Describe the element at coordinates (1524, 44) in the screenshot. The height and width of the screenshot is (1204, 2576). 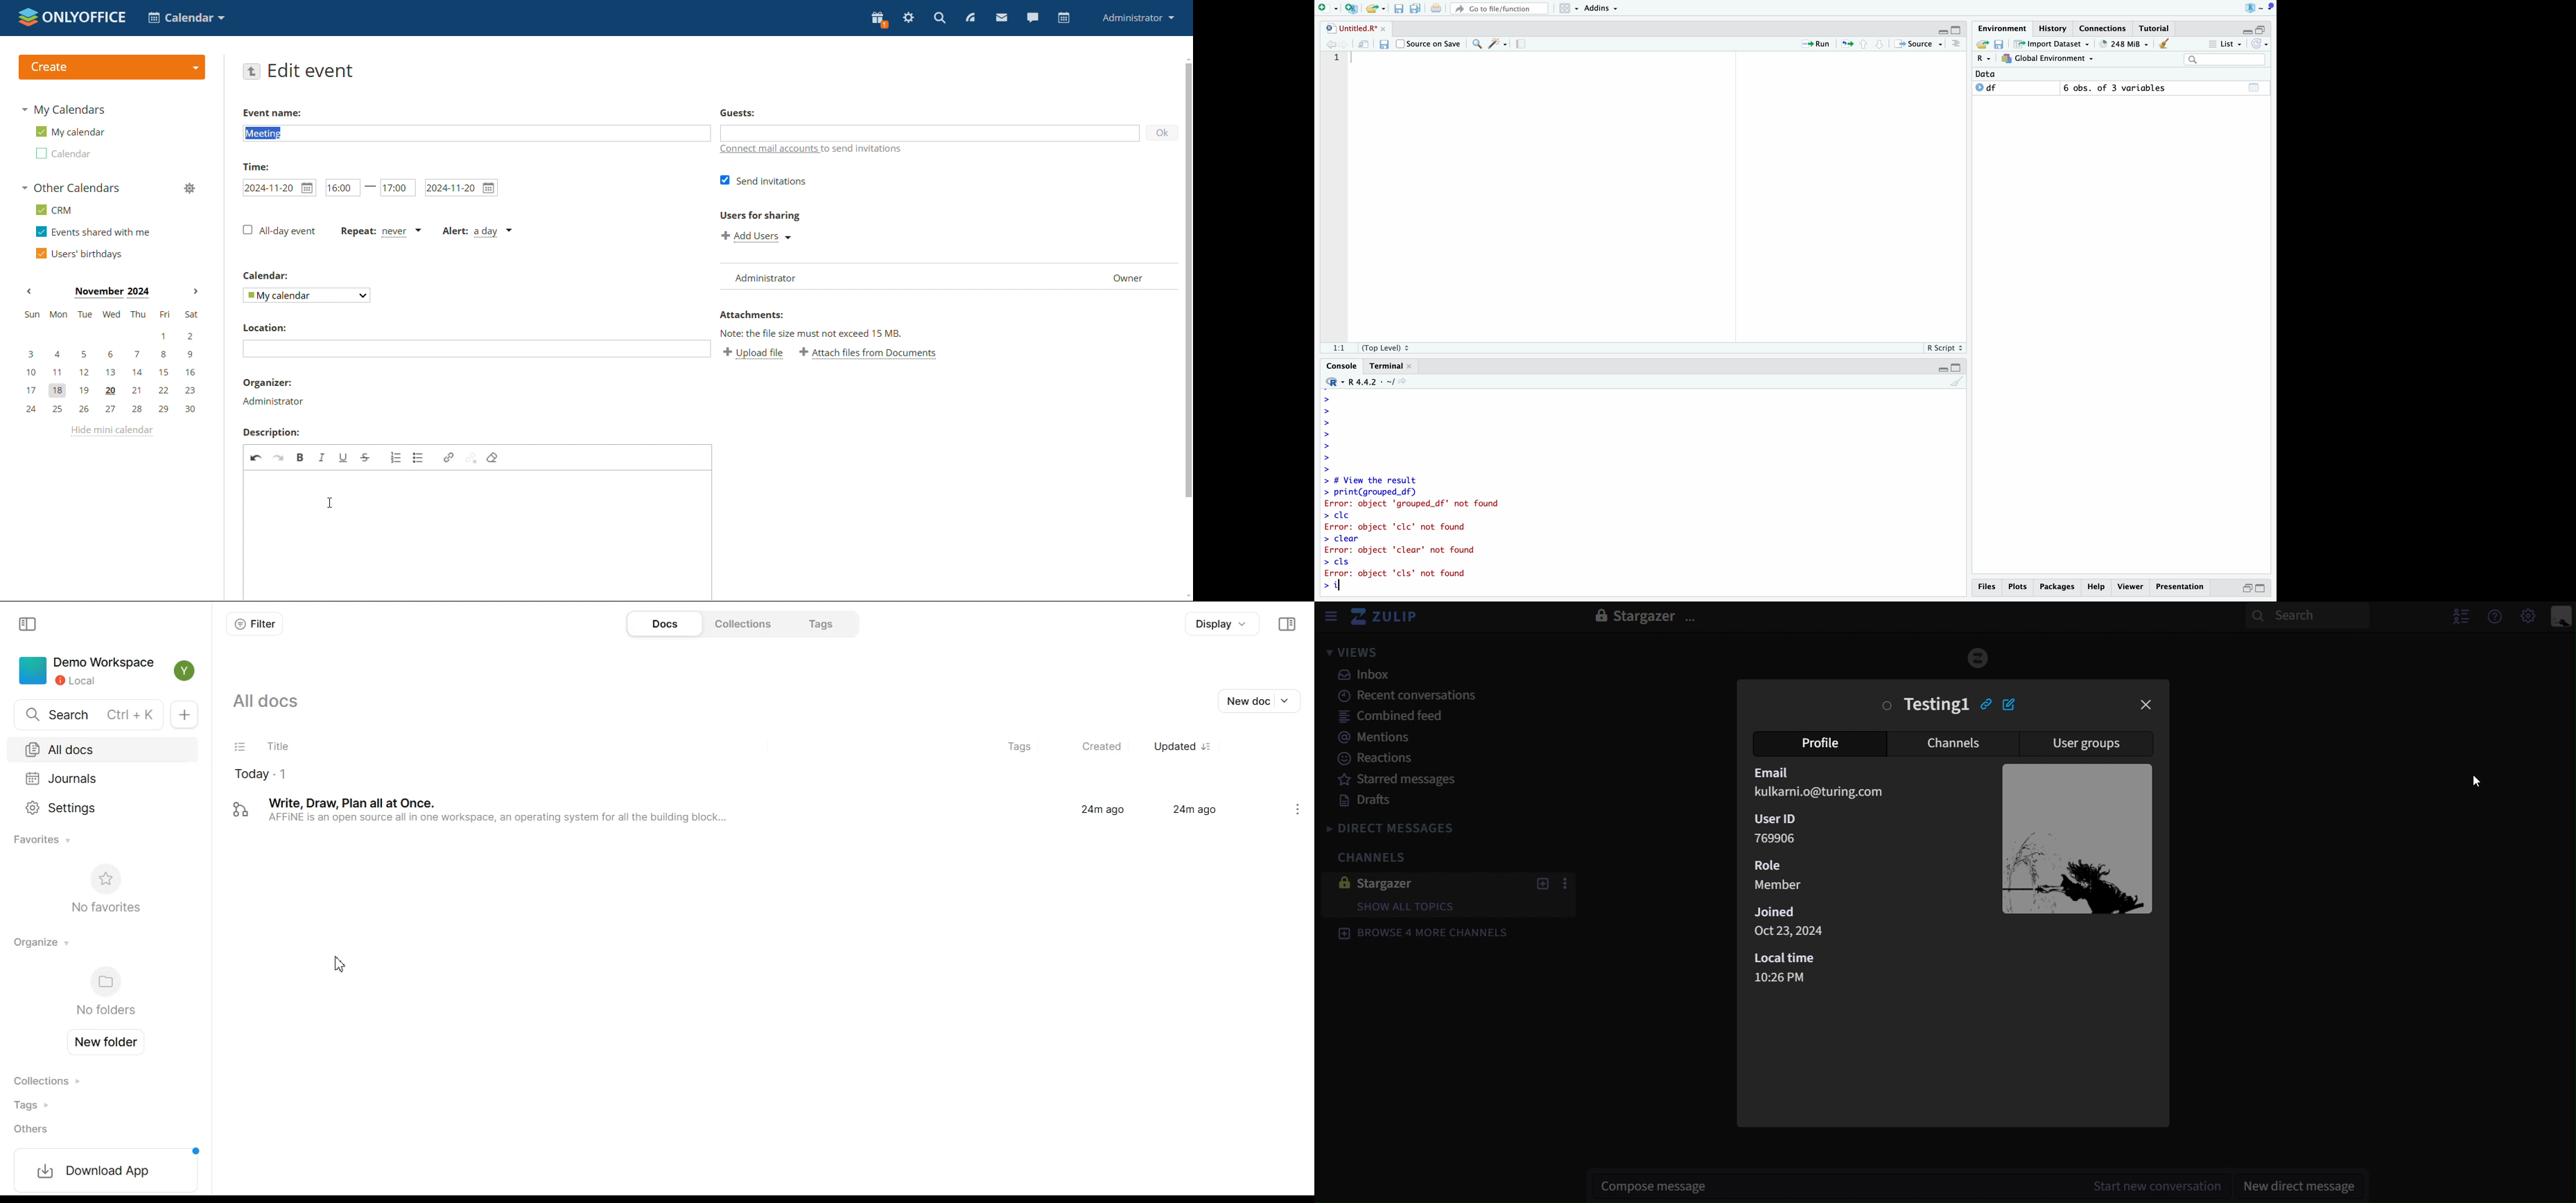
I see `Guidelines` at that location.